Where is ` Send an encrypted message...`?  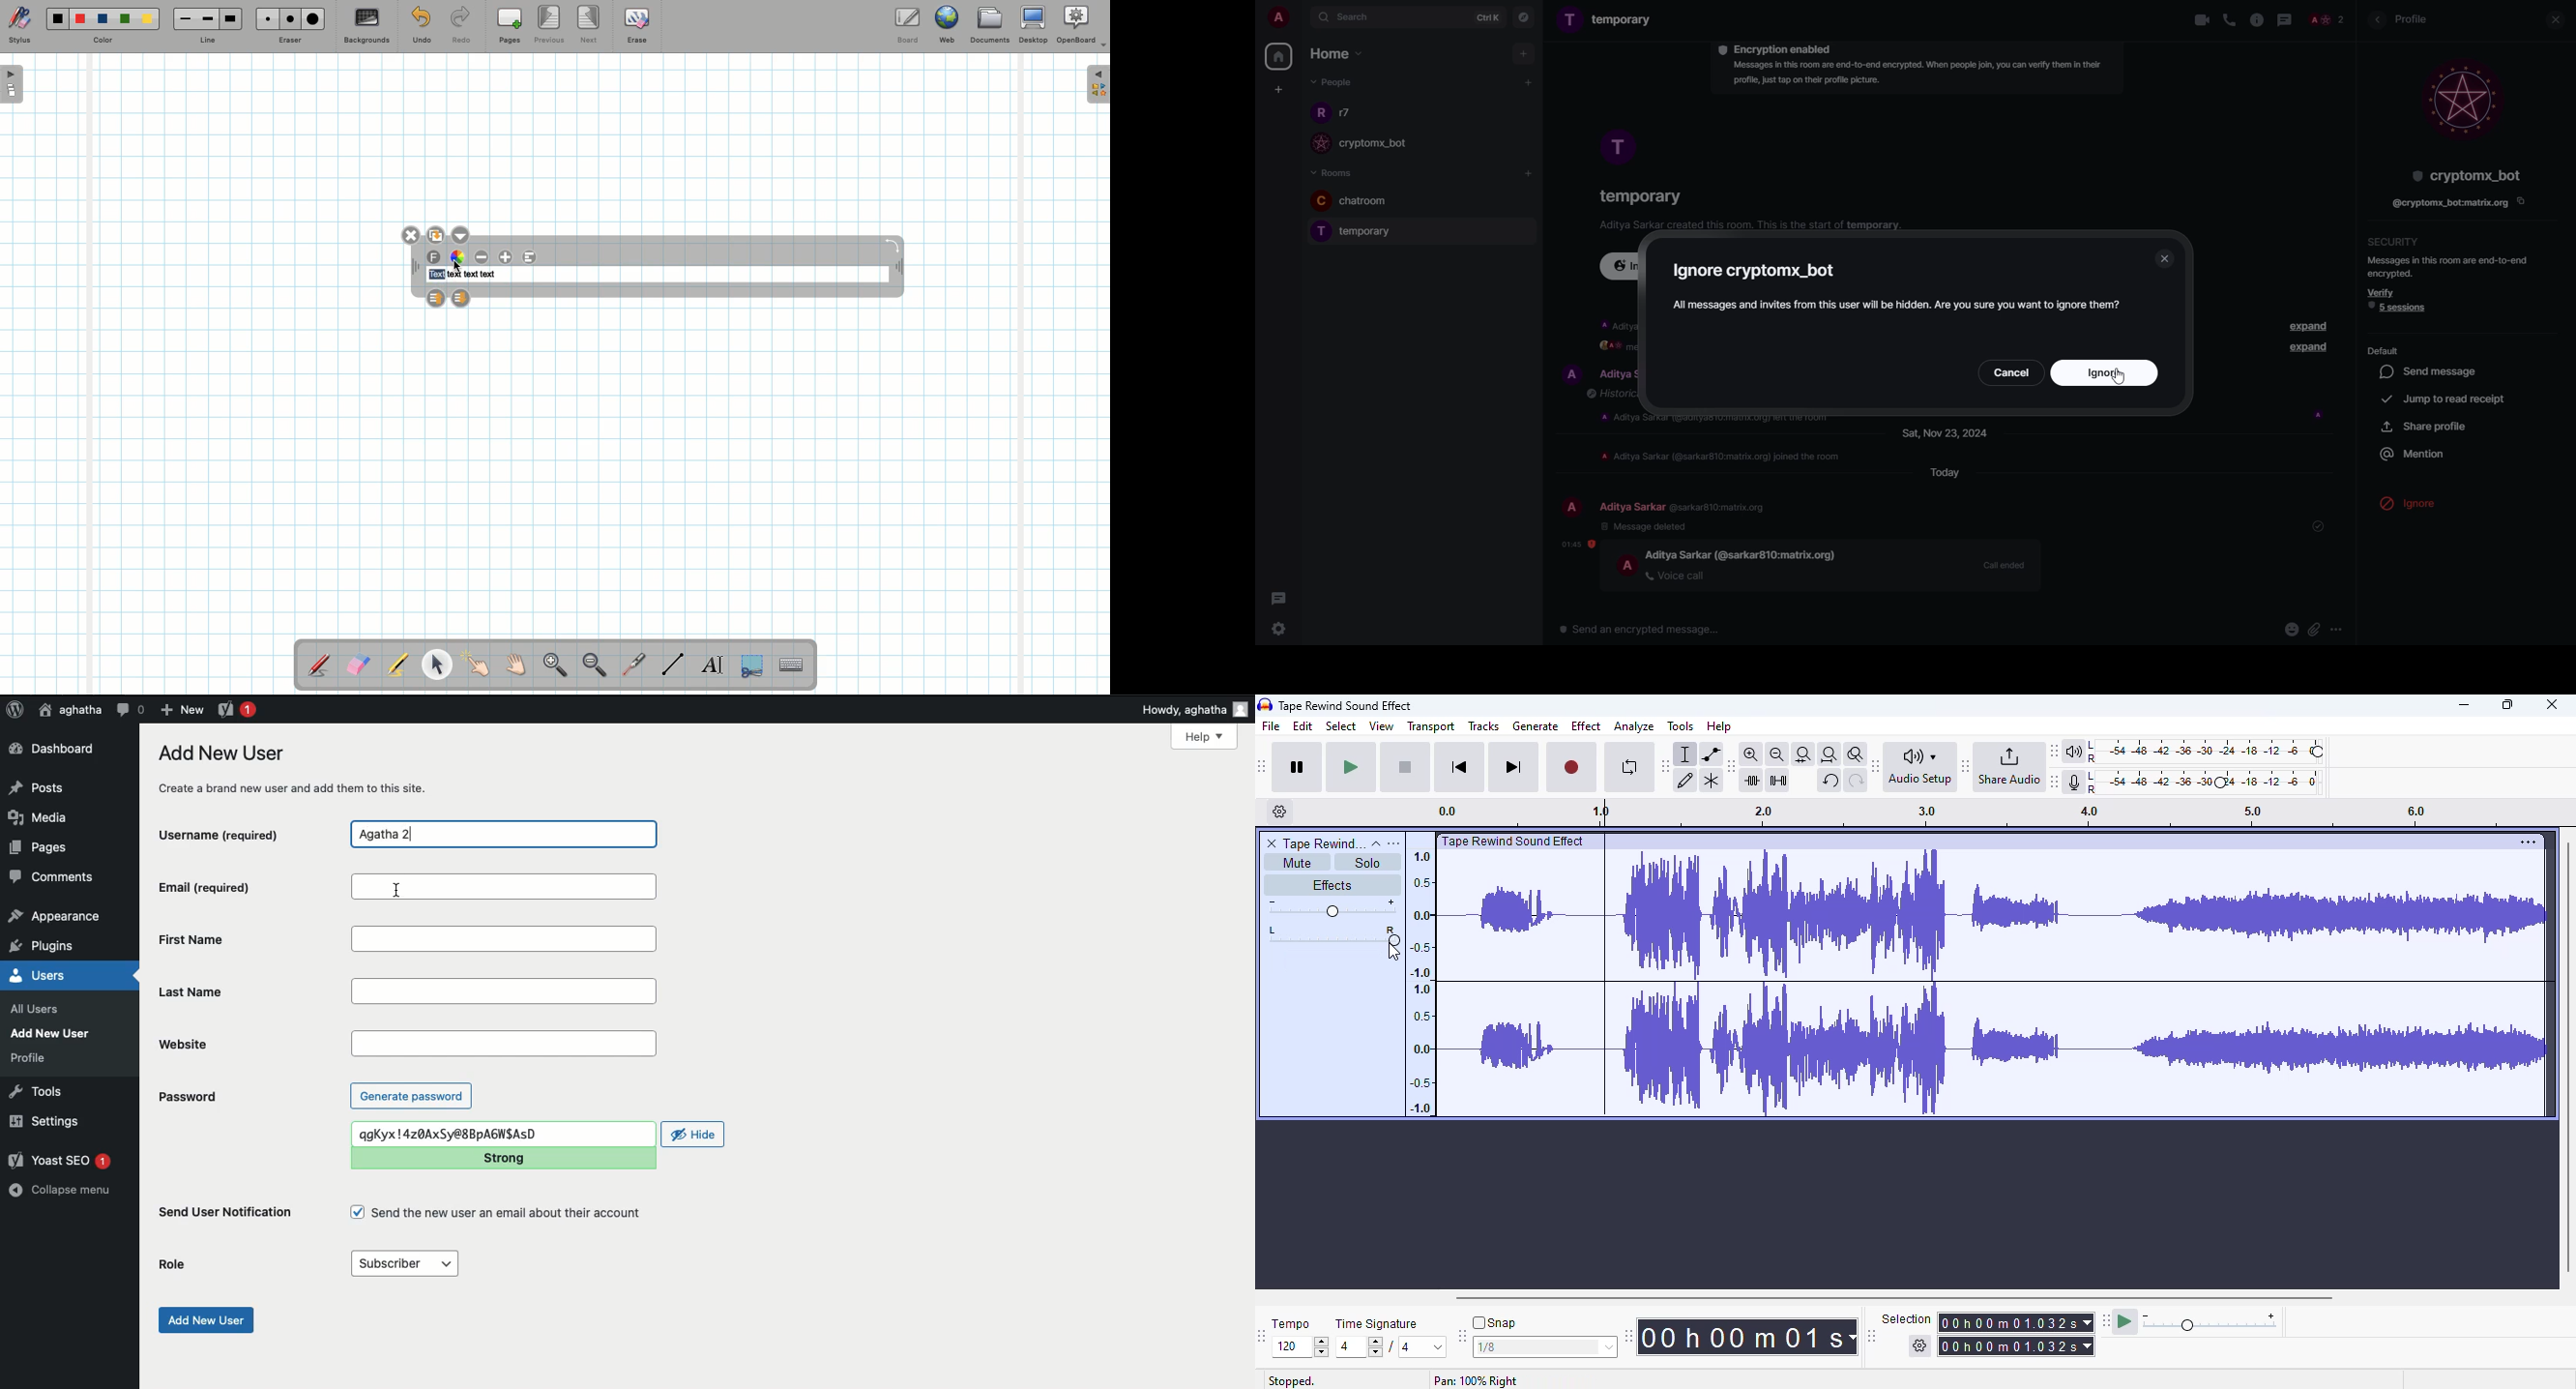  Send an encrypted message... is located at coordinates (1640, 630).